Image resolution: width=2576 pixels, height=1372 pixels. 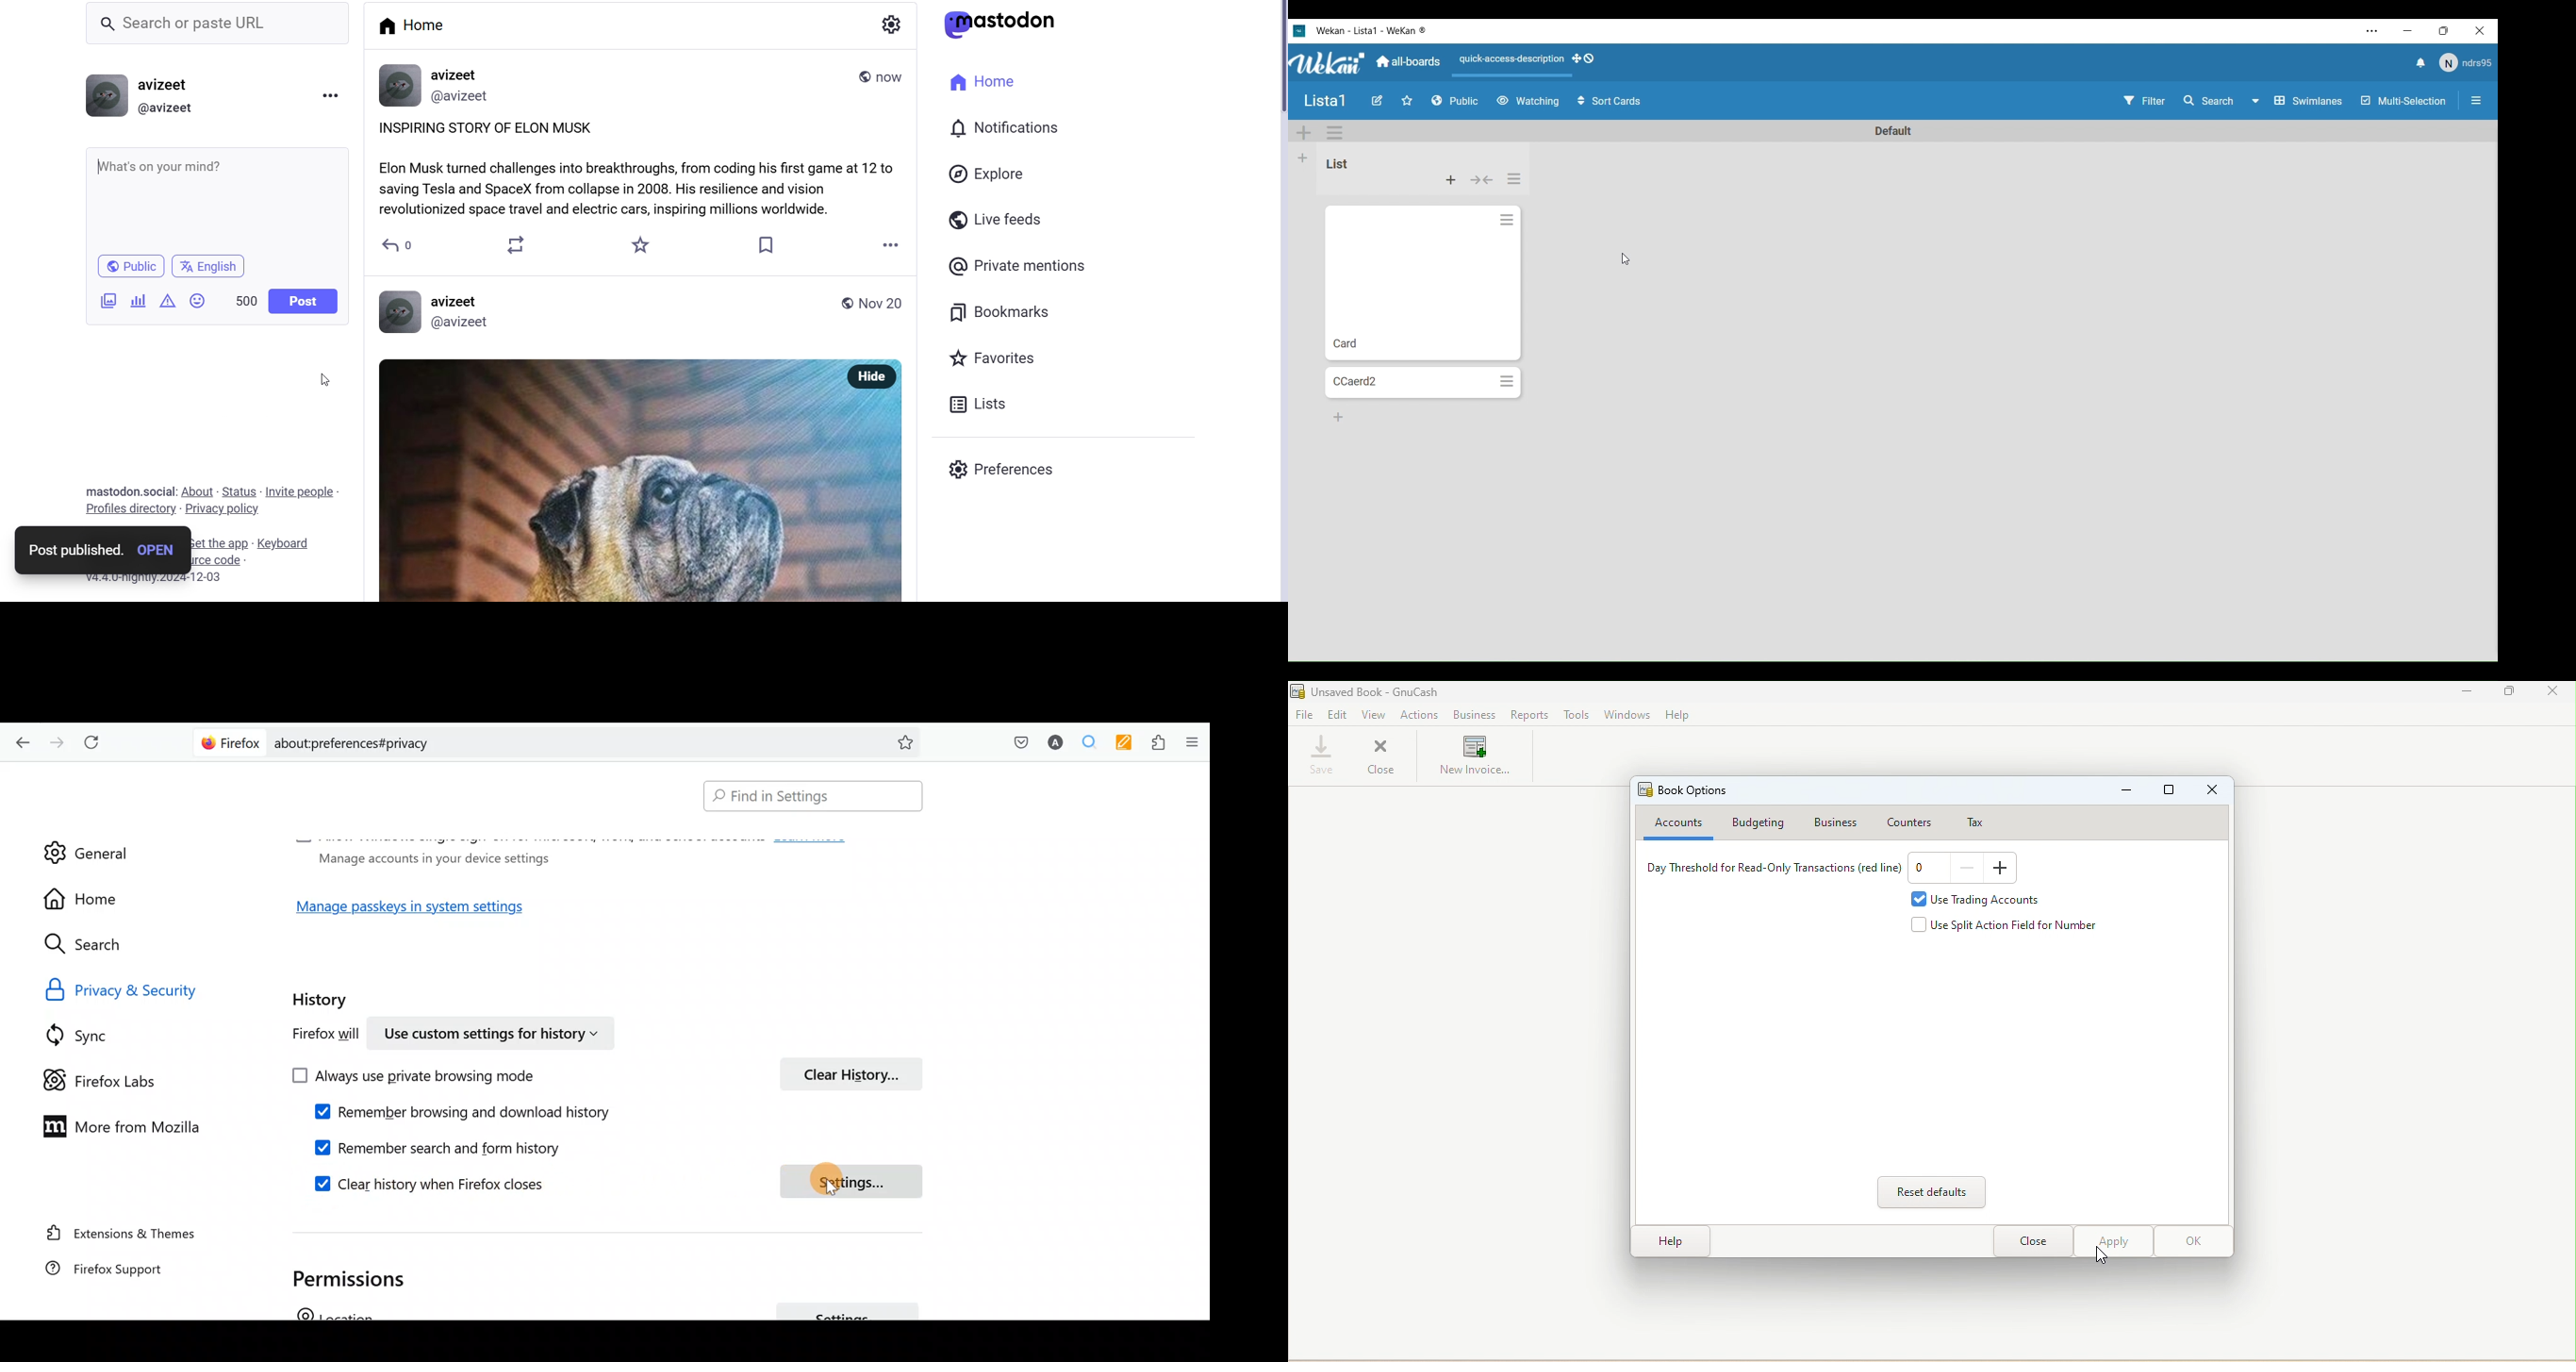 I want to click on Close, so click(x=2214, y=791).